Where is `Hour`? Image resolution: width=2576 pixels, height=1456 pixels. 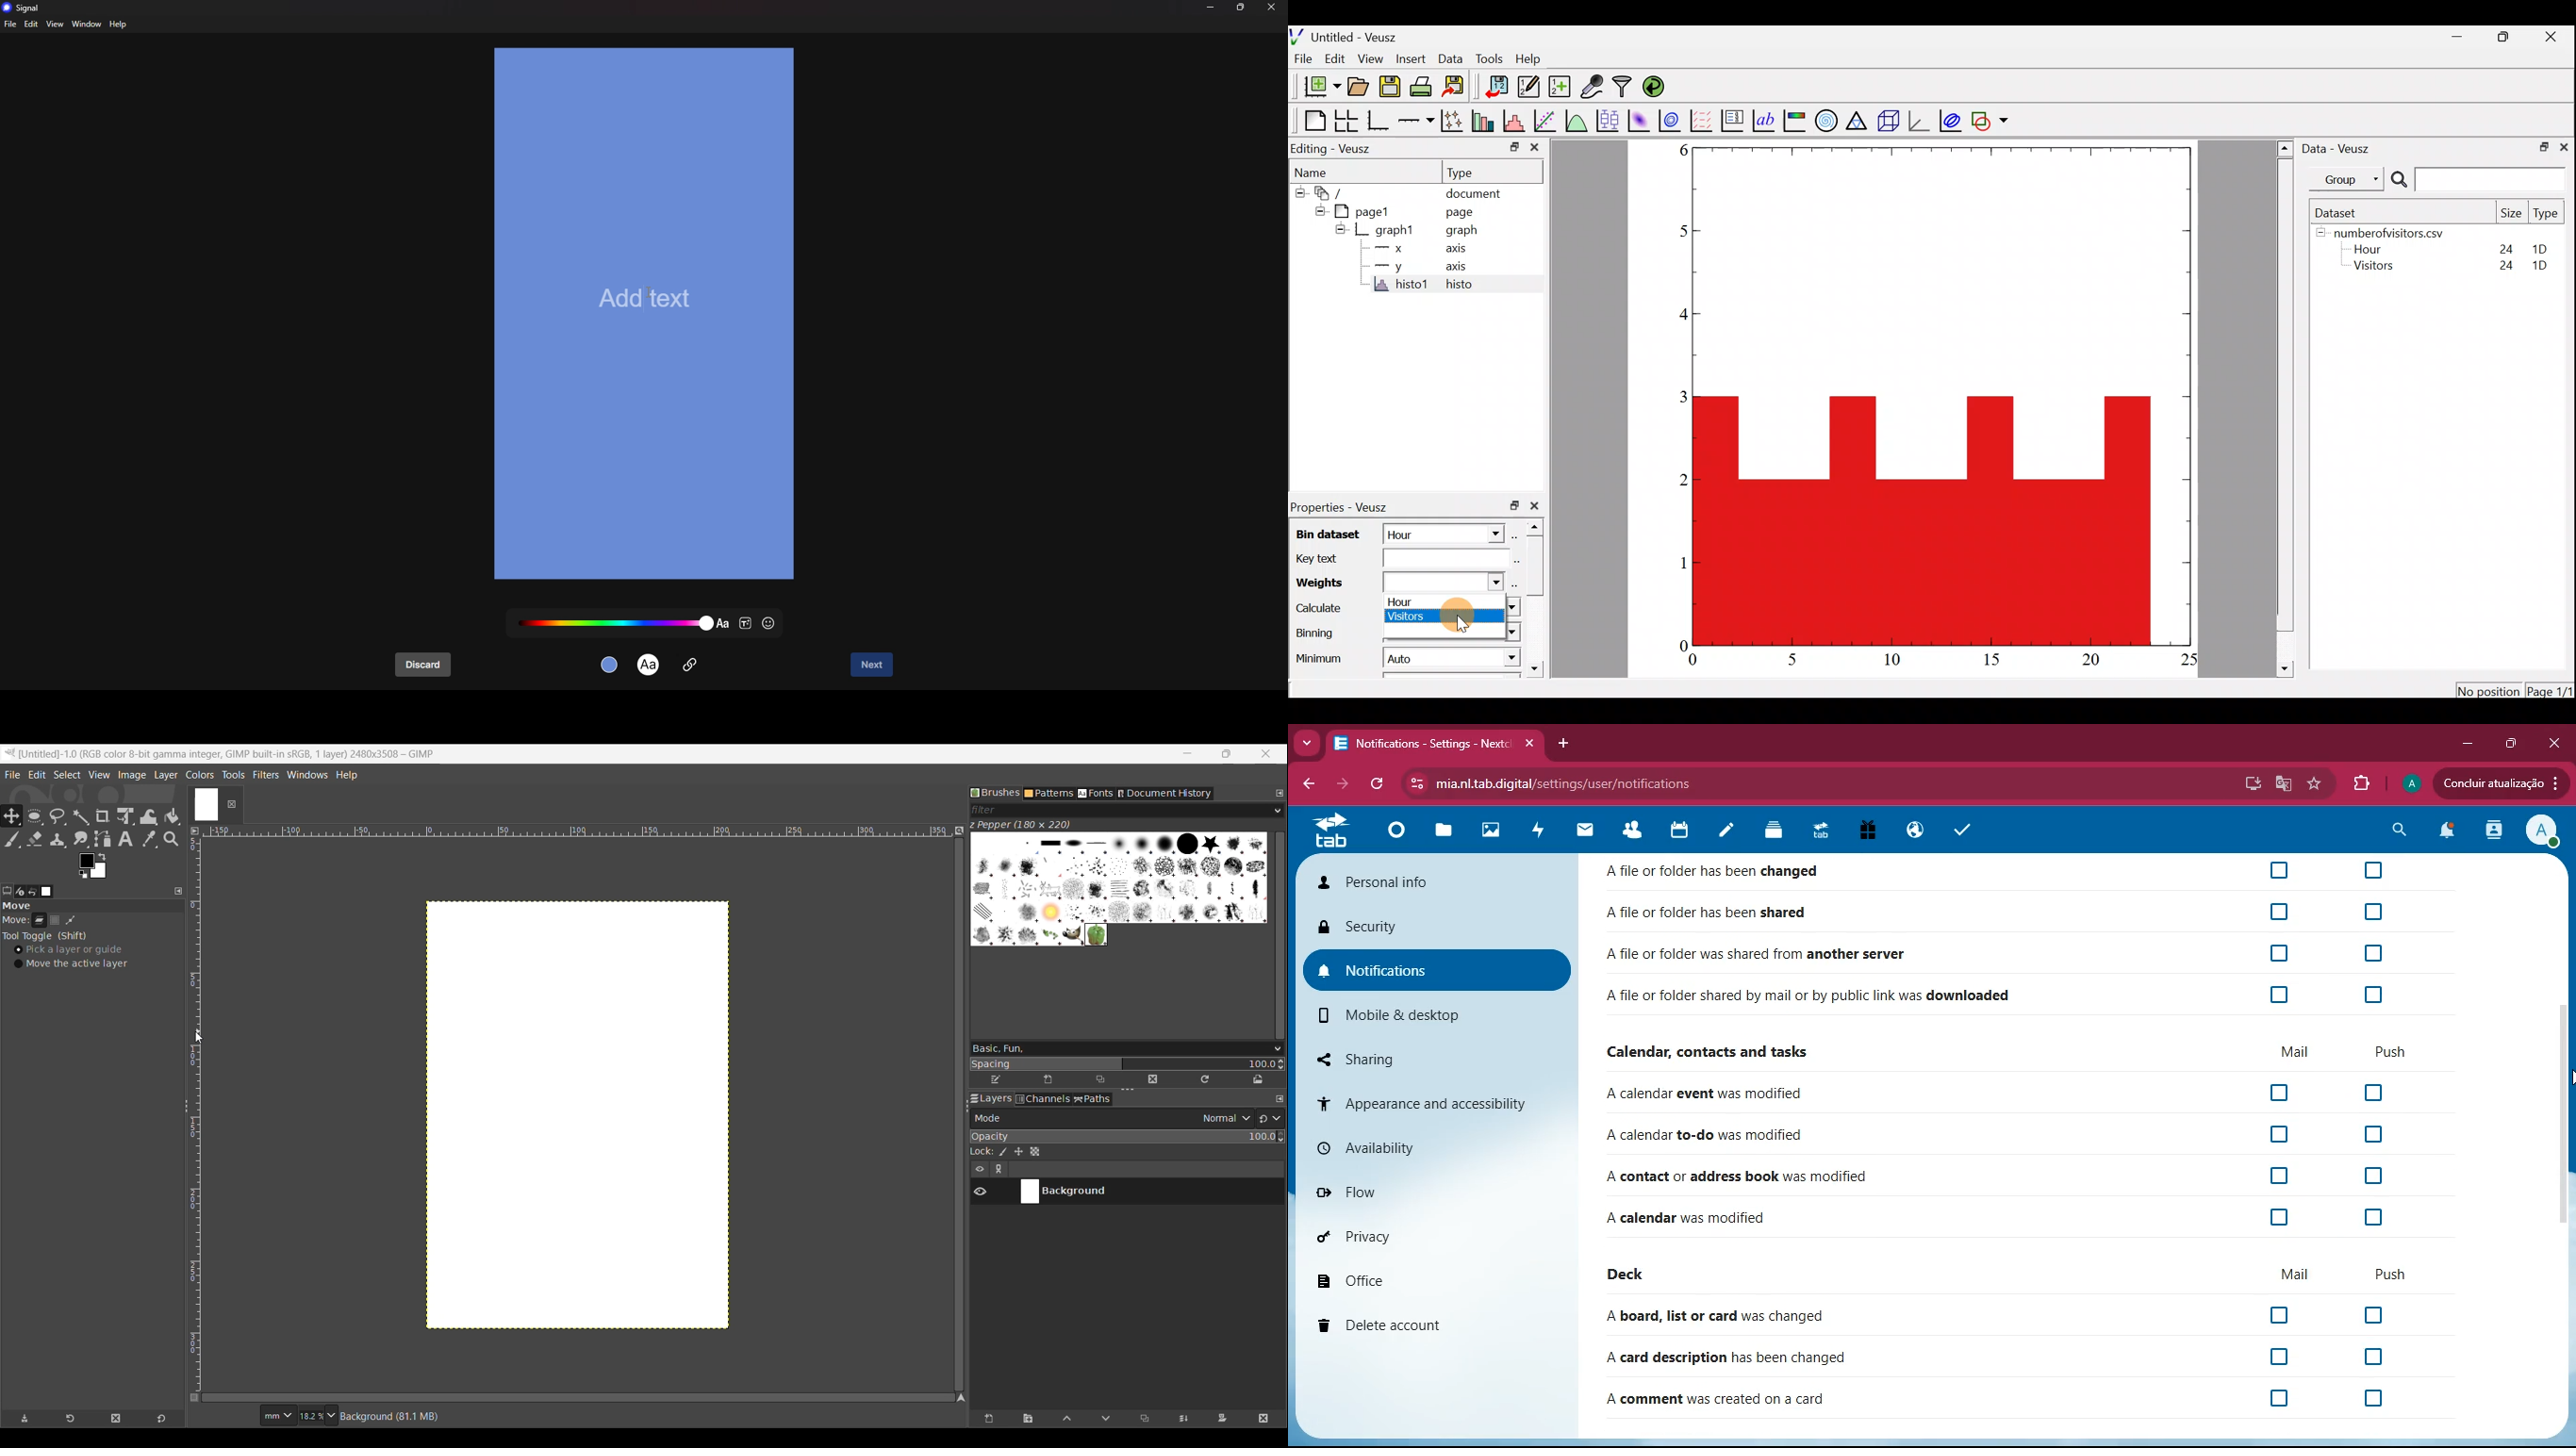
Hour is located at coordinates (1416, 534).